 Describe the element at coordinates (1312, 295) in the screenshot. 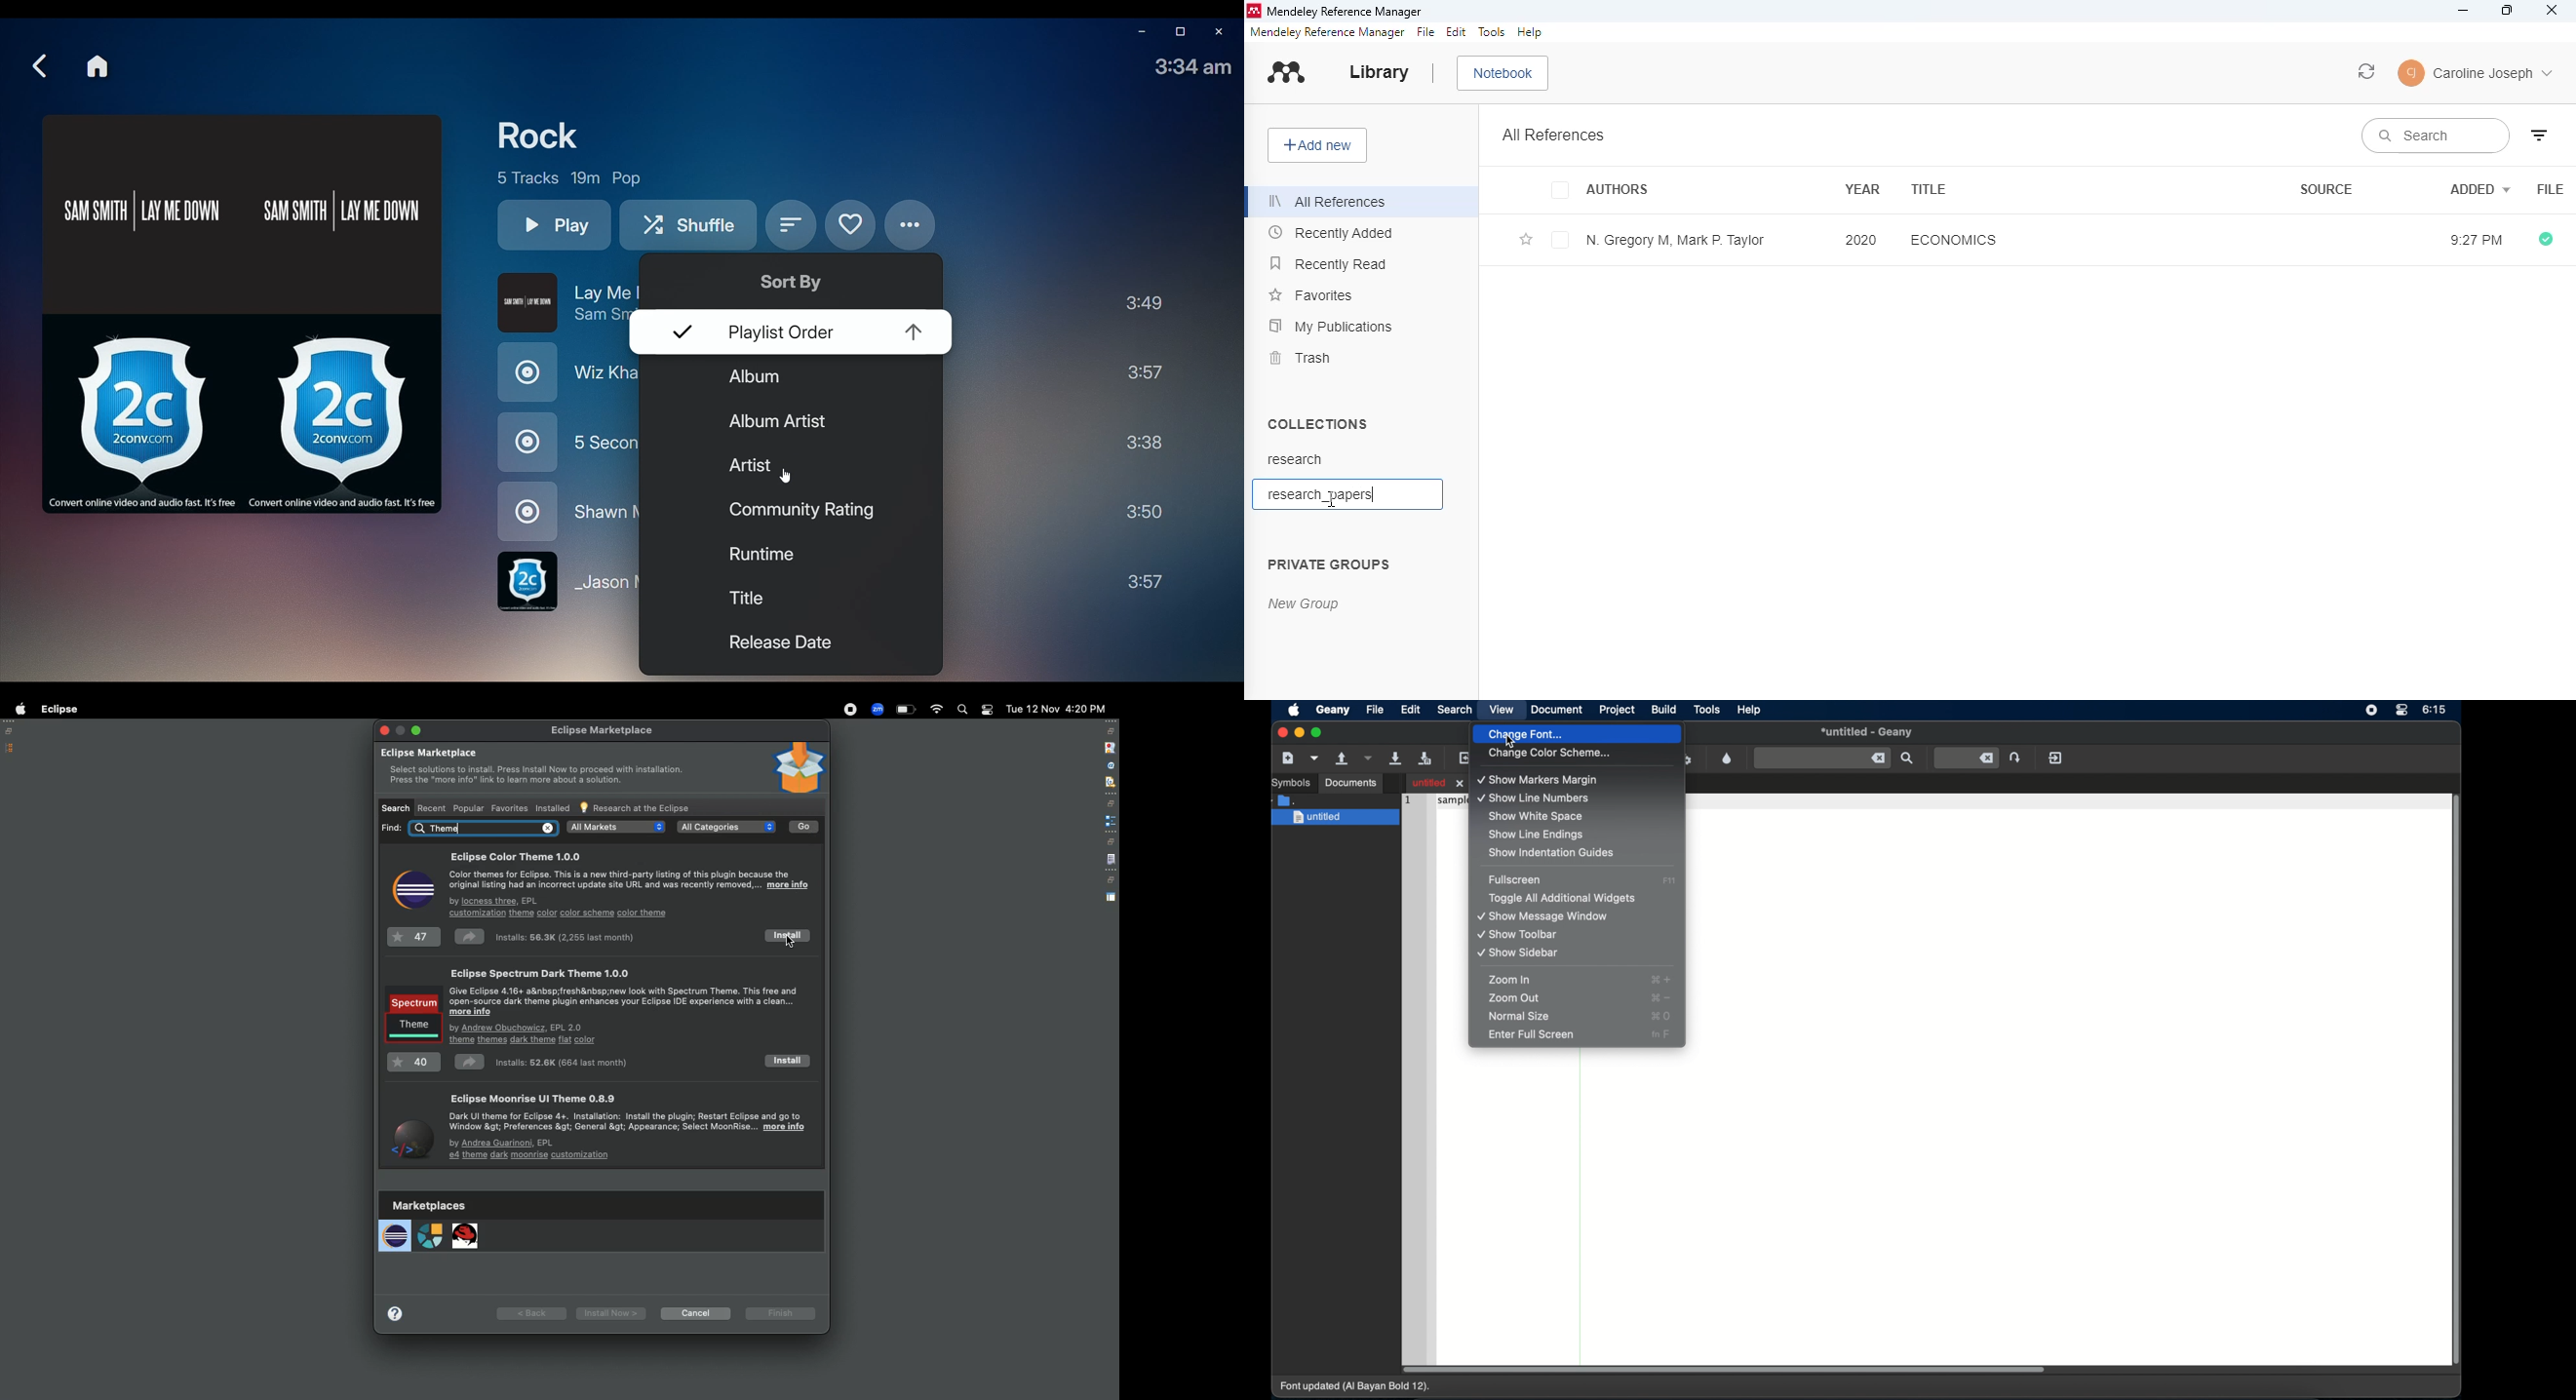

I see `favorites` at that location.